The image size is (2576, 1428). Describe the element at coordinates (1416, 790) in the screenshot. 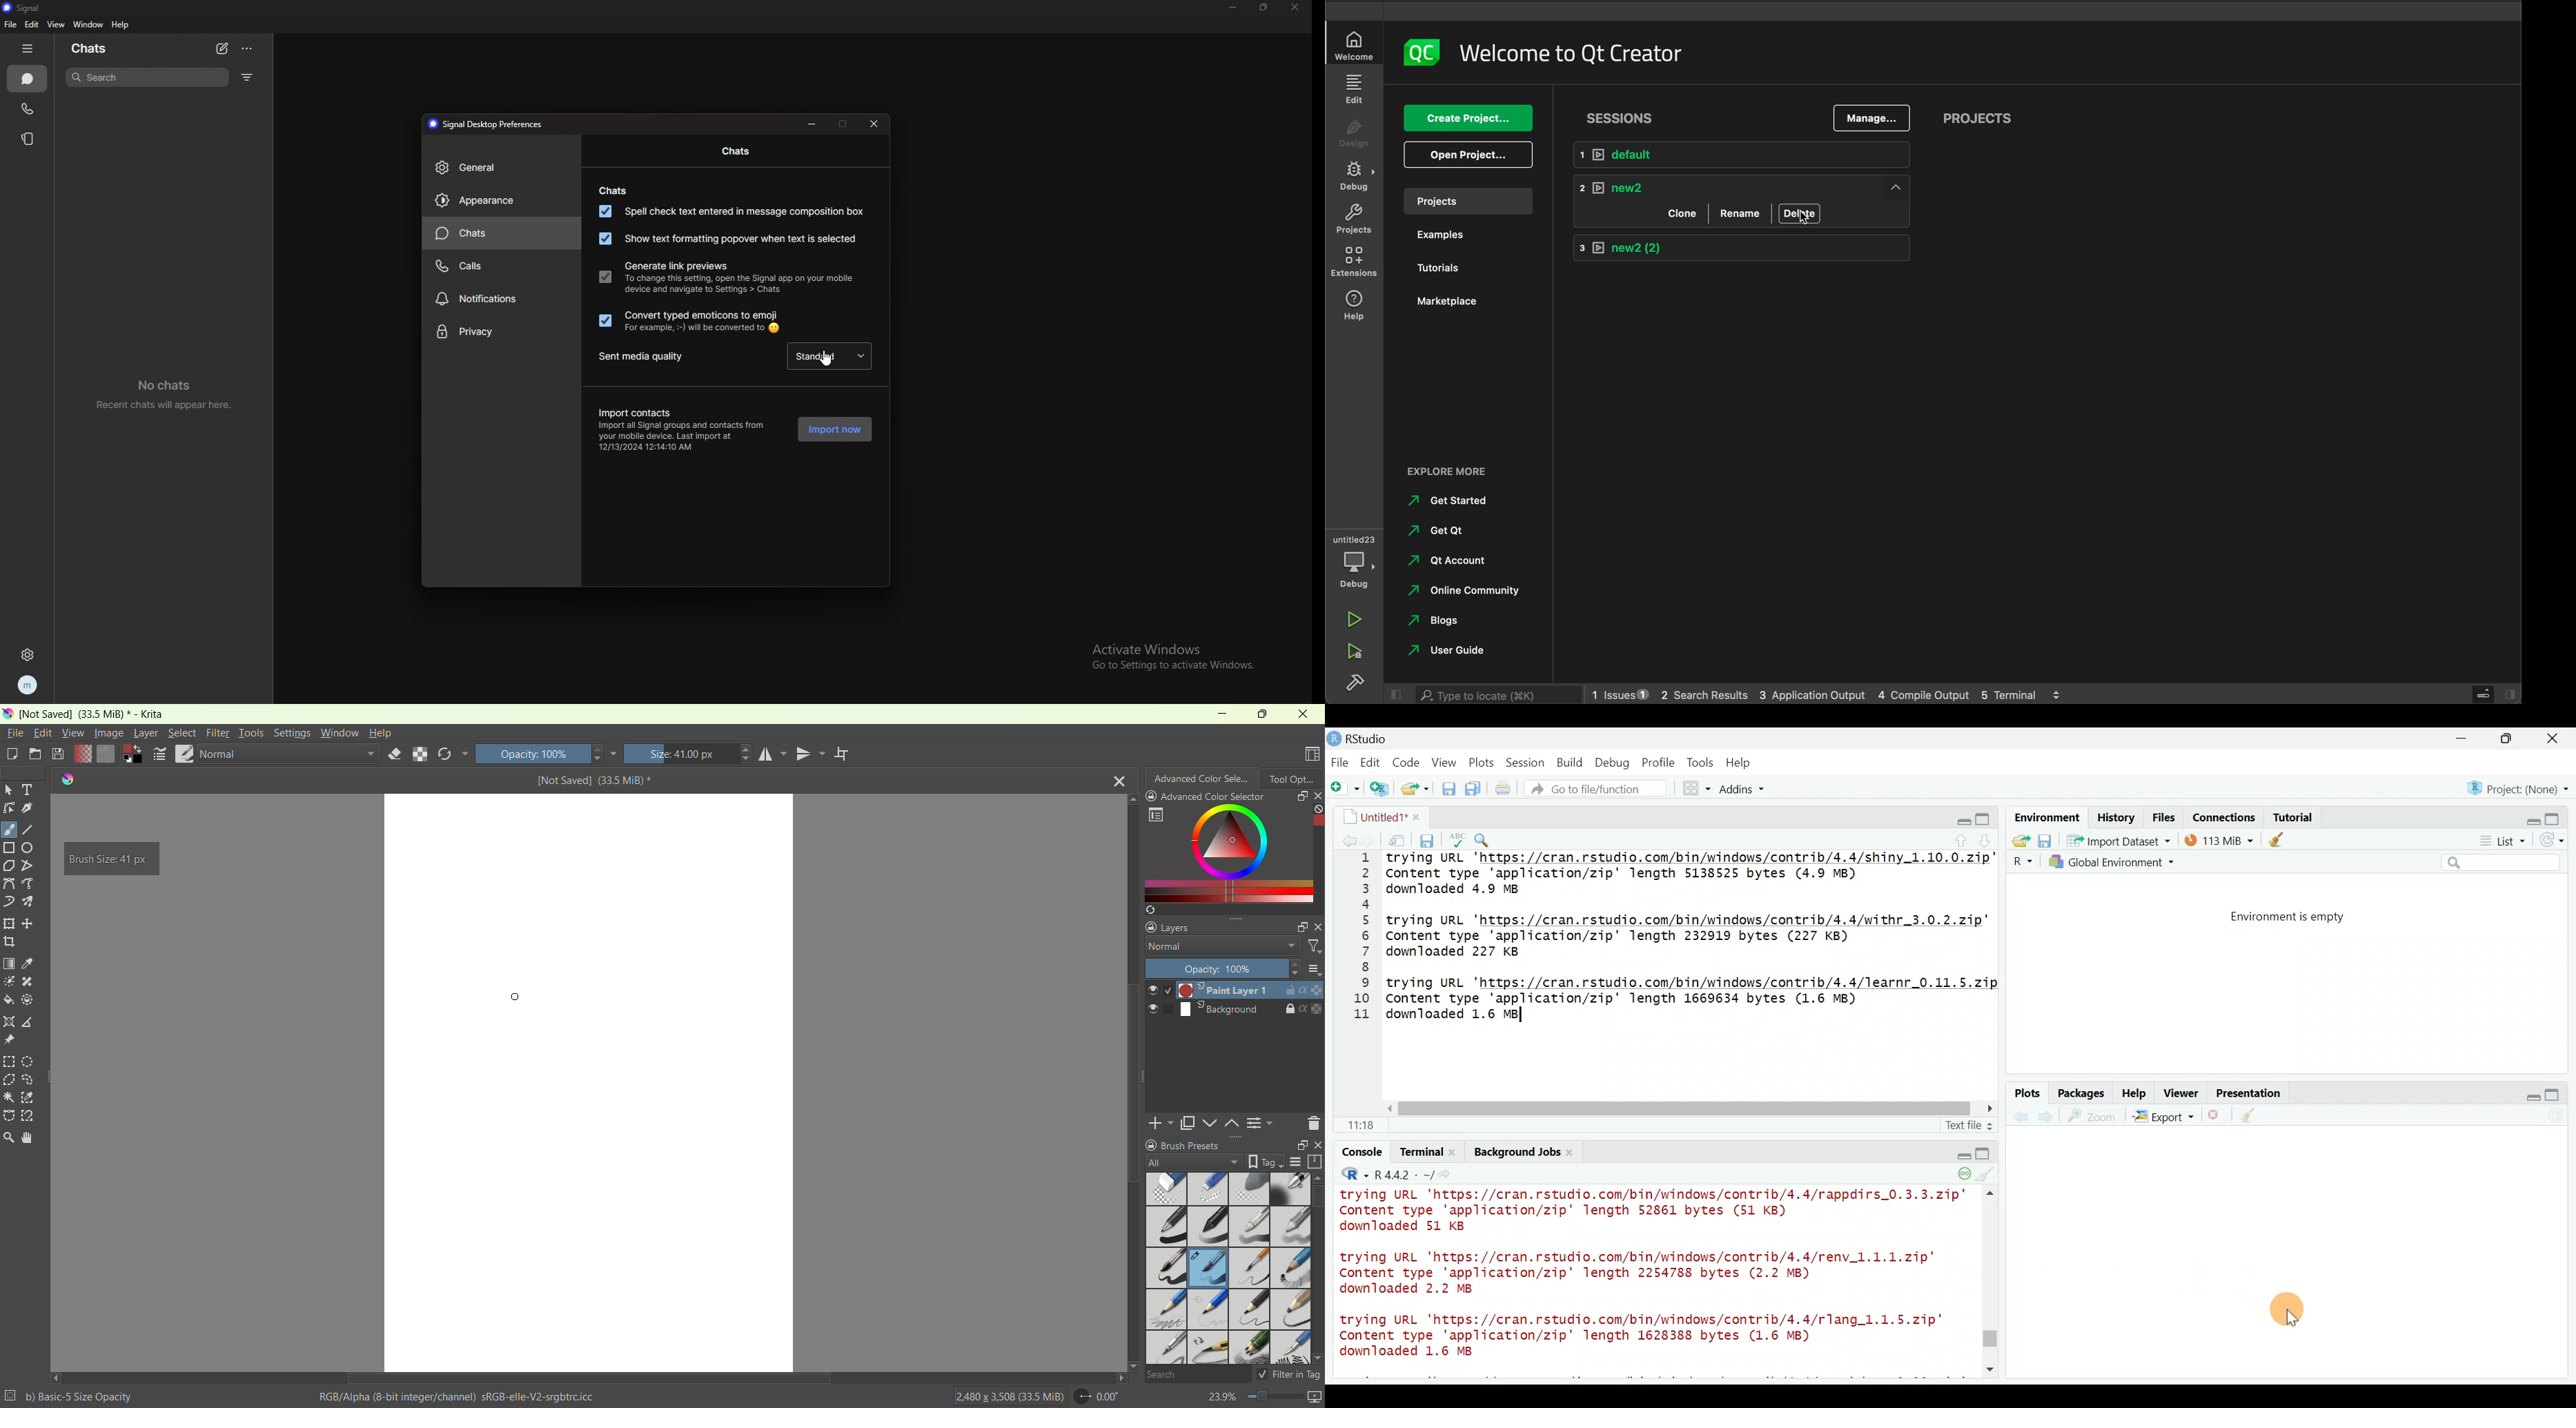

I see `Open an existing file` at that location.